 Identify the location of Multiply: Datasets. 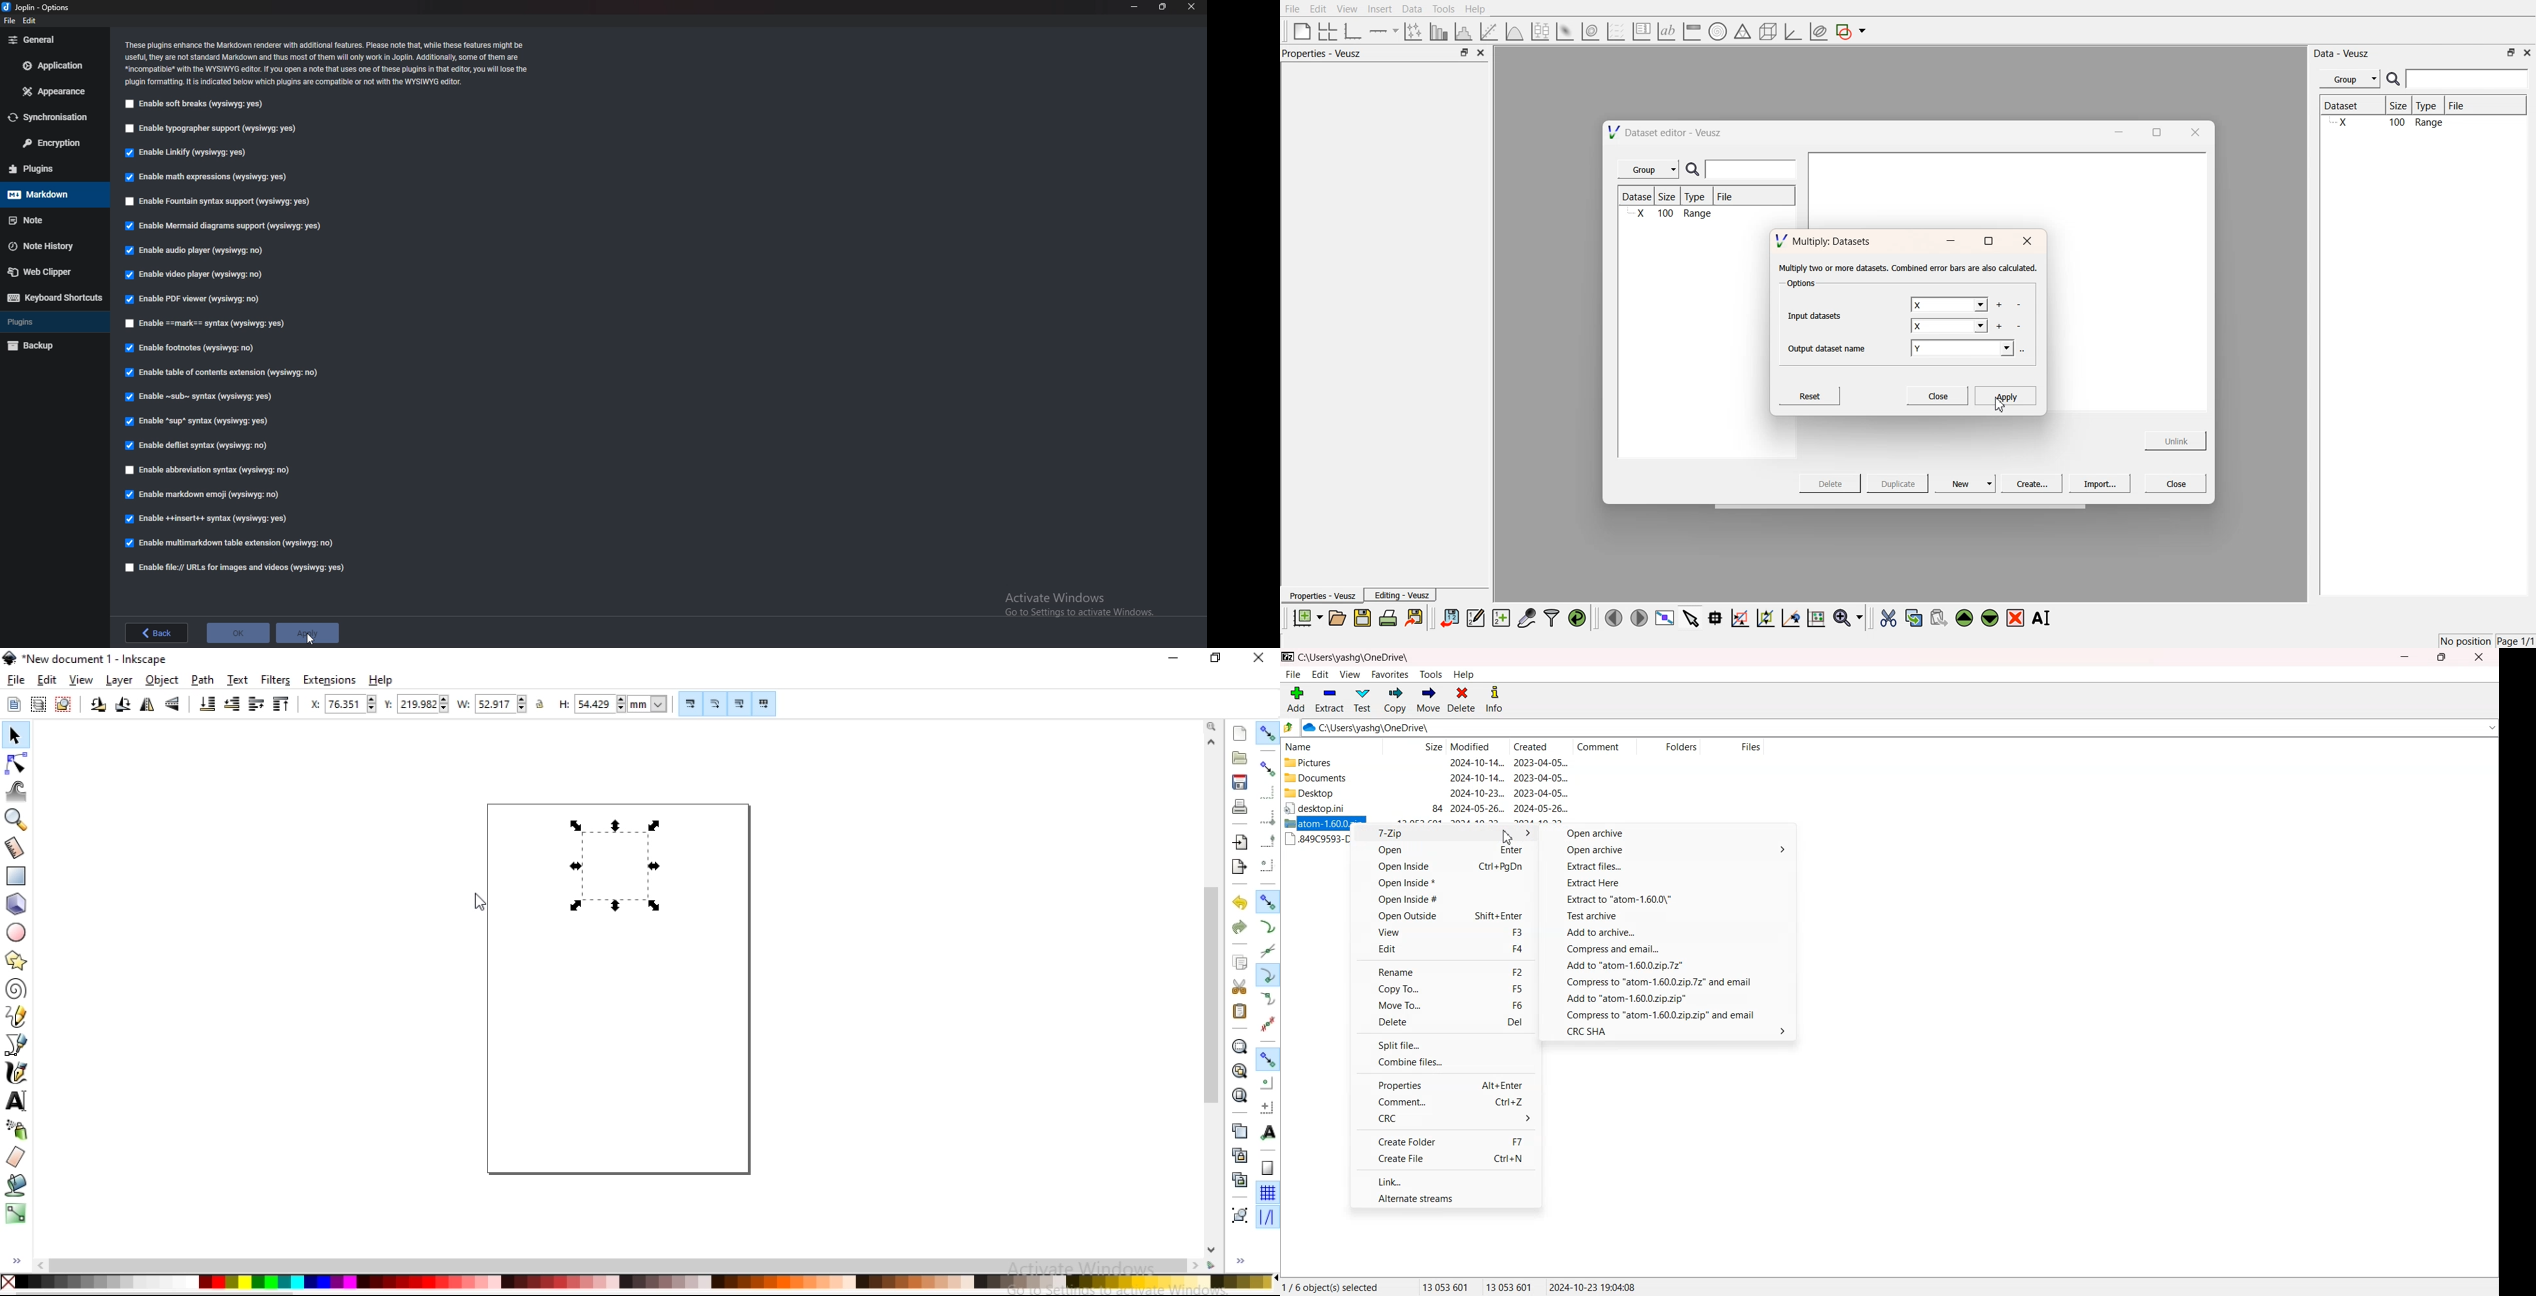
(1825, 240).